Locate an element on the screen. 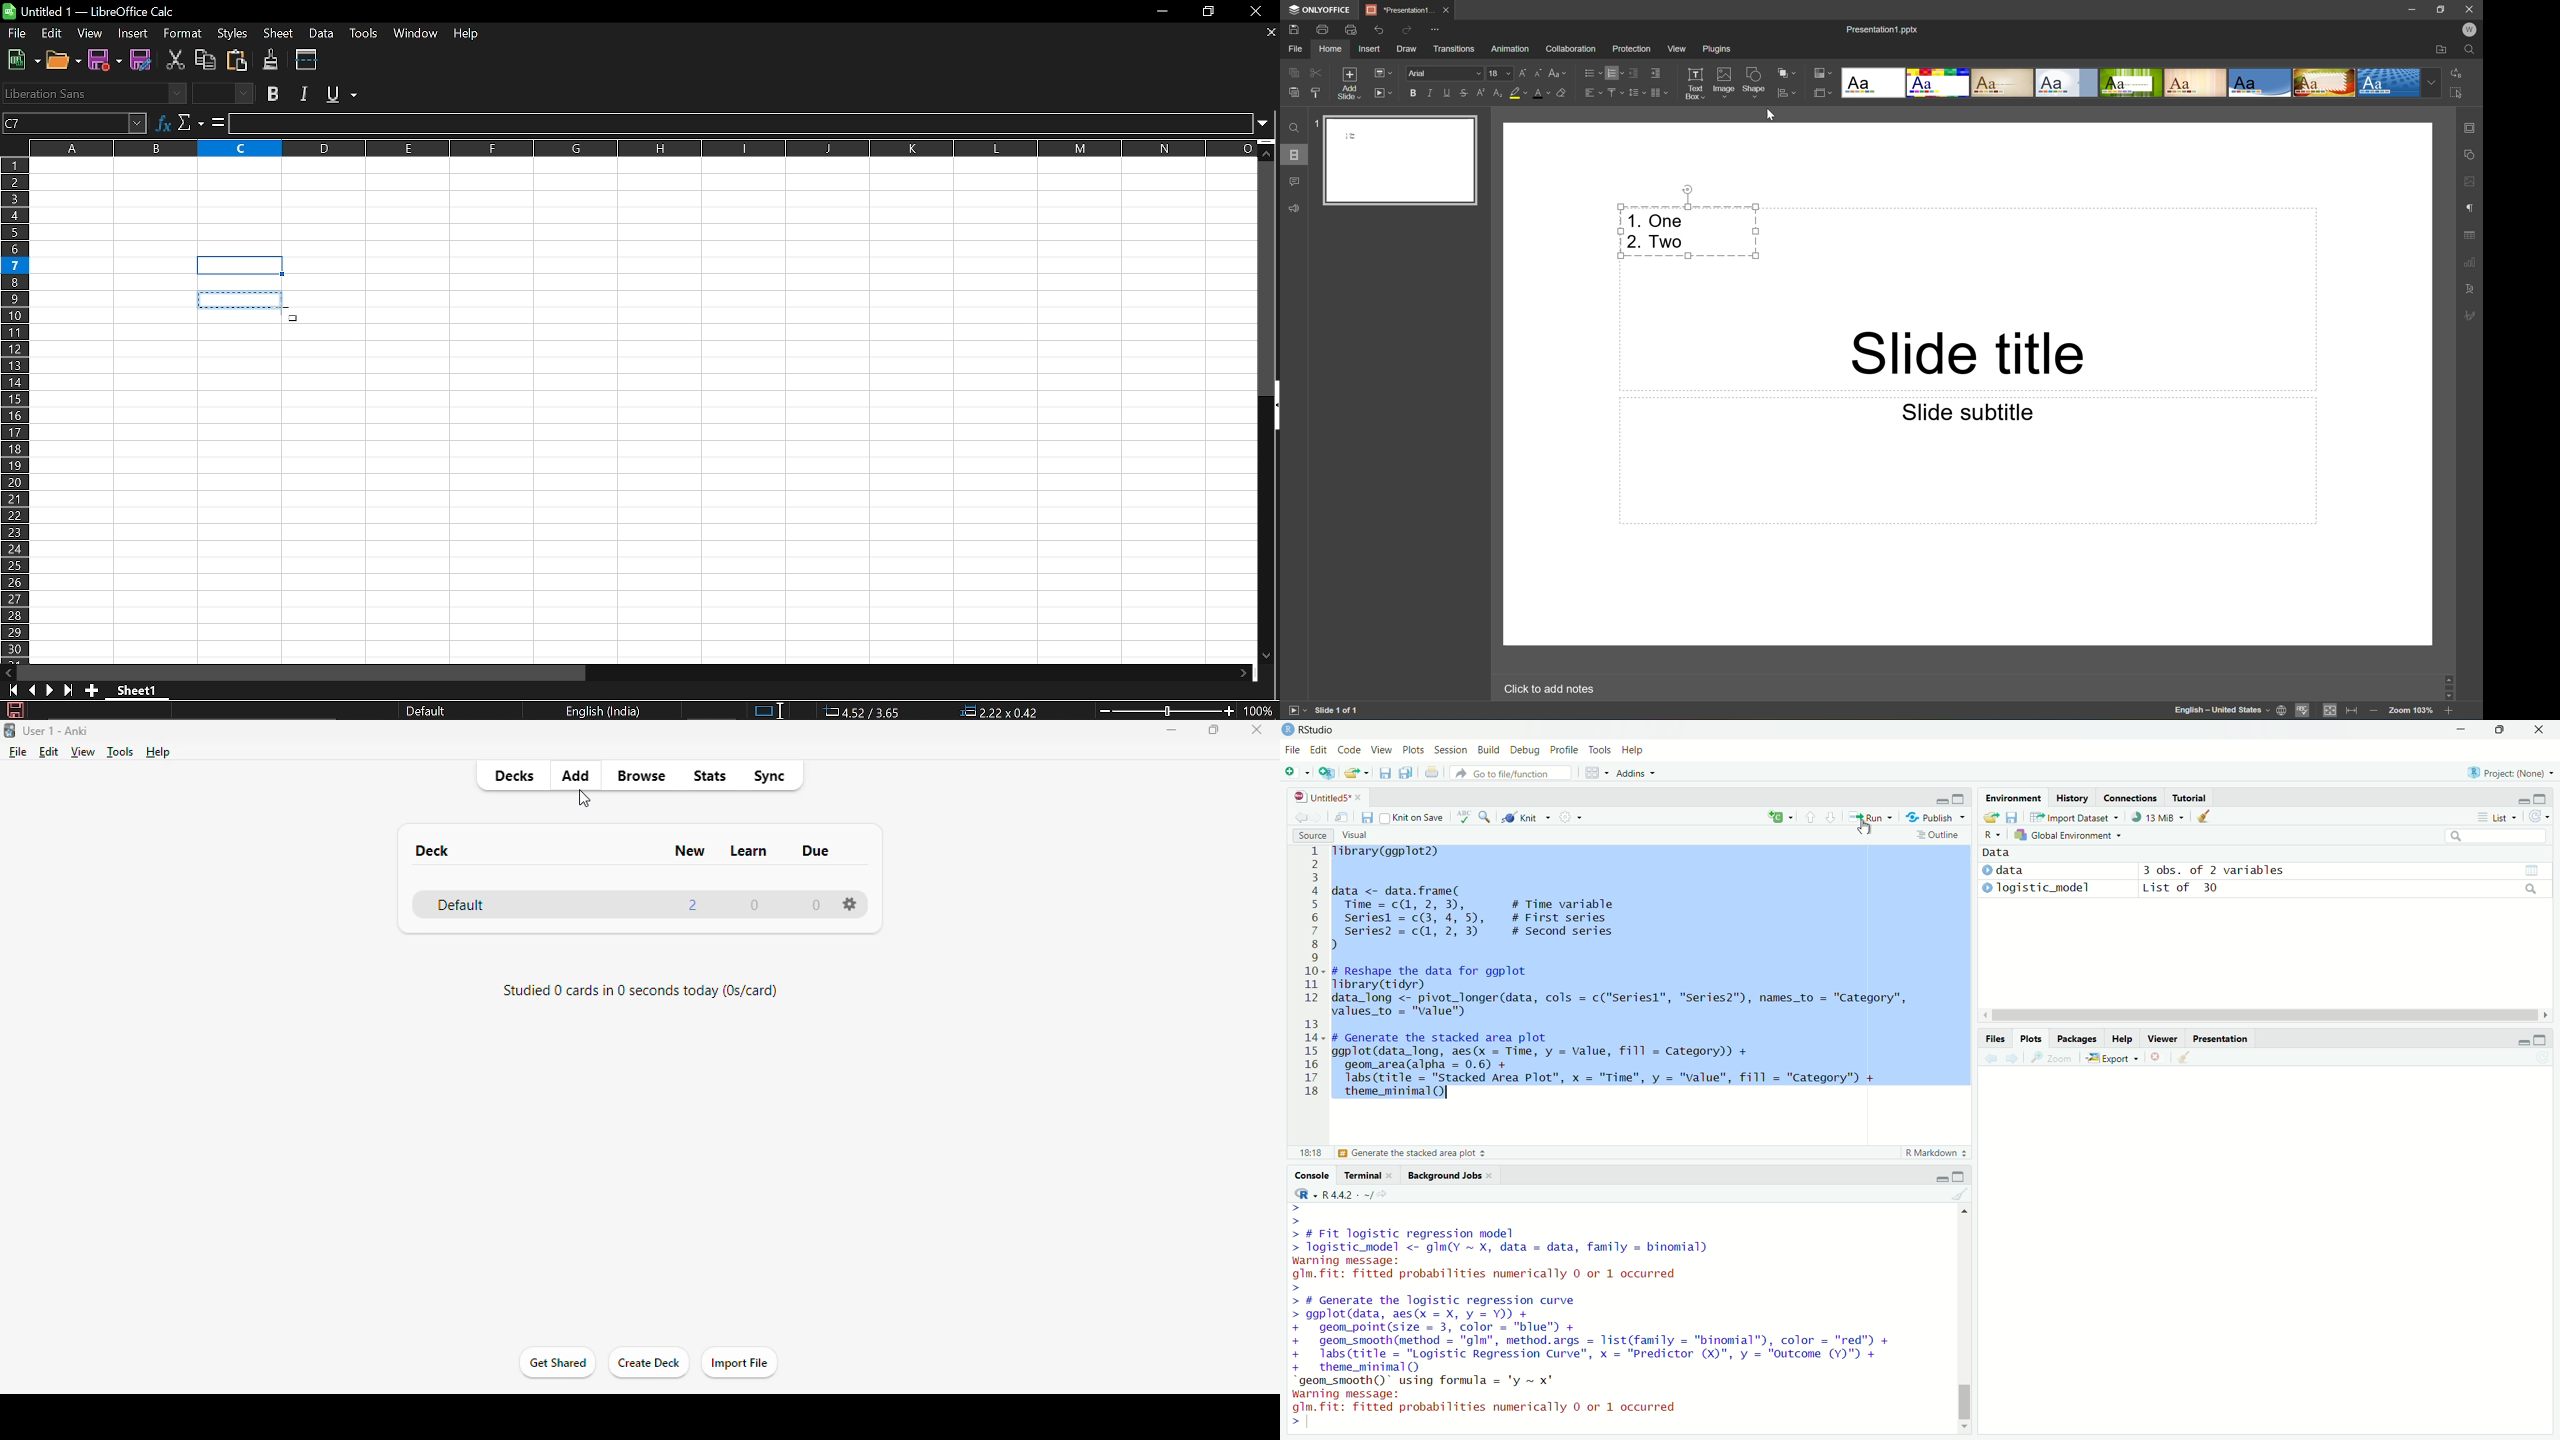 The width and height of the screenshot is (2576, 1456). Plots is located at coordinates (1415, 749).